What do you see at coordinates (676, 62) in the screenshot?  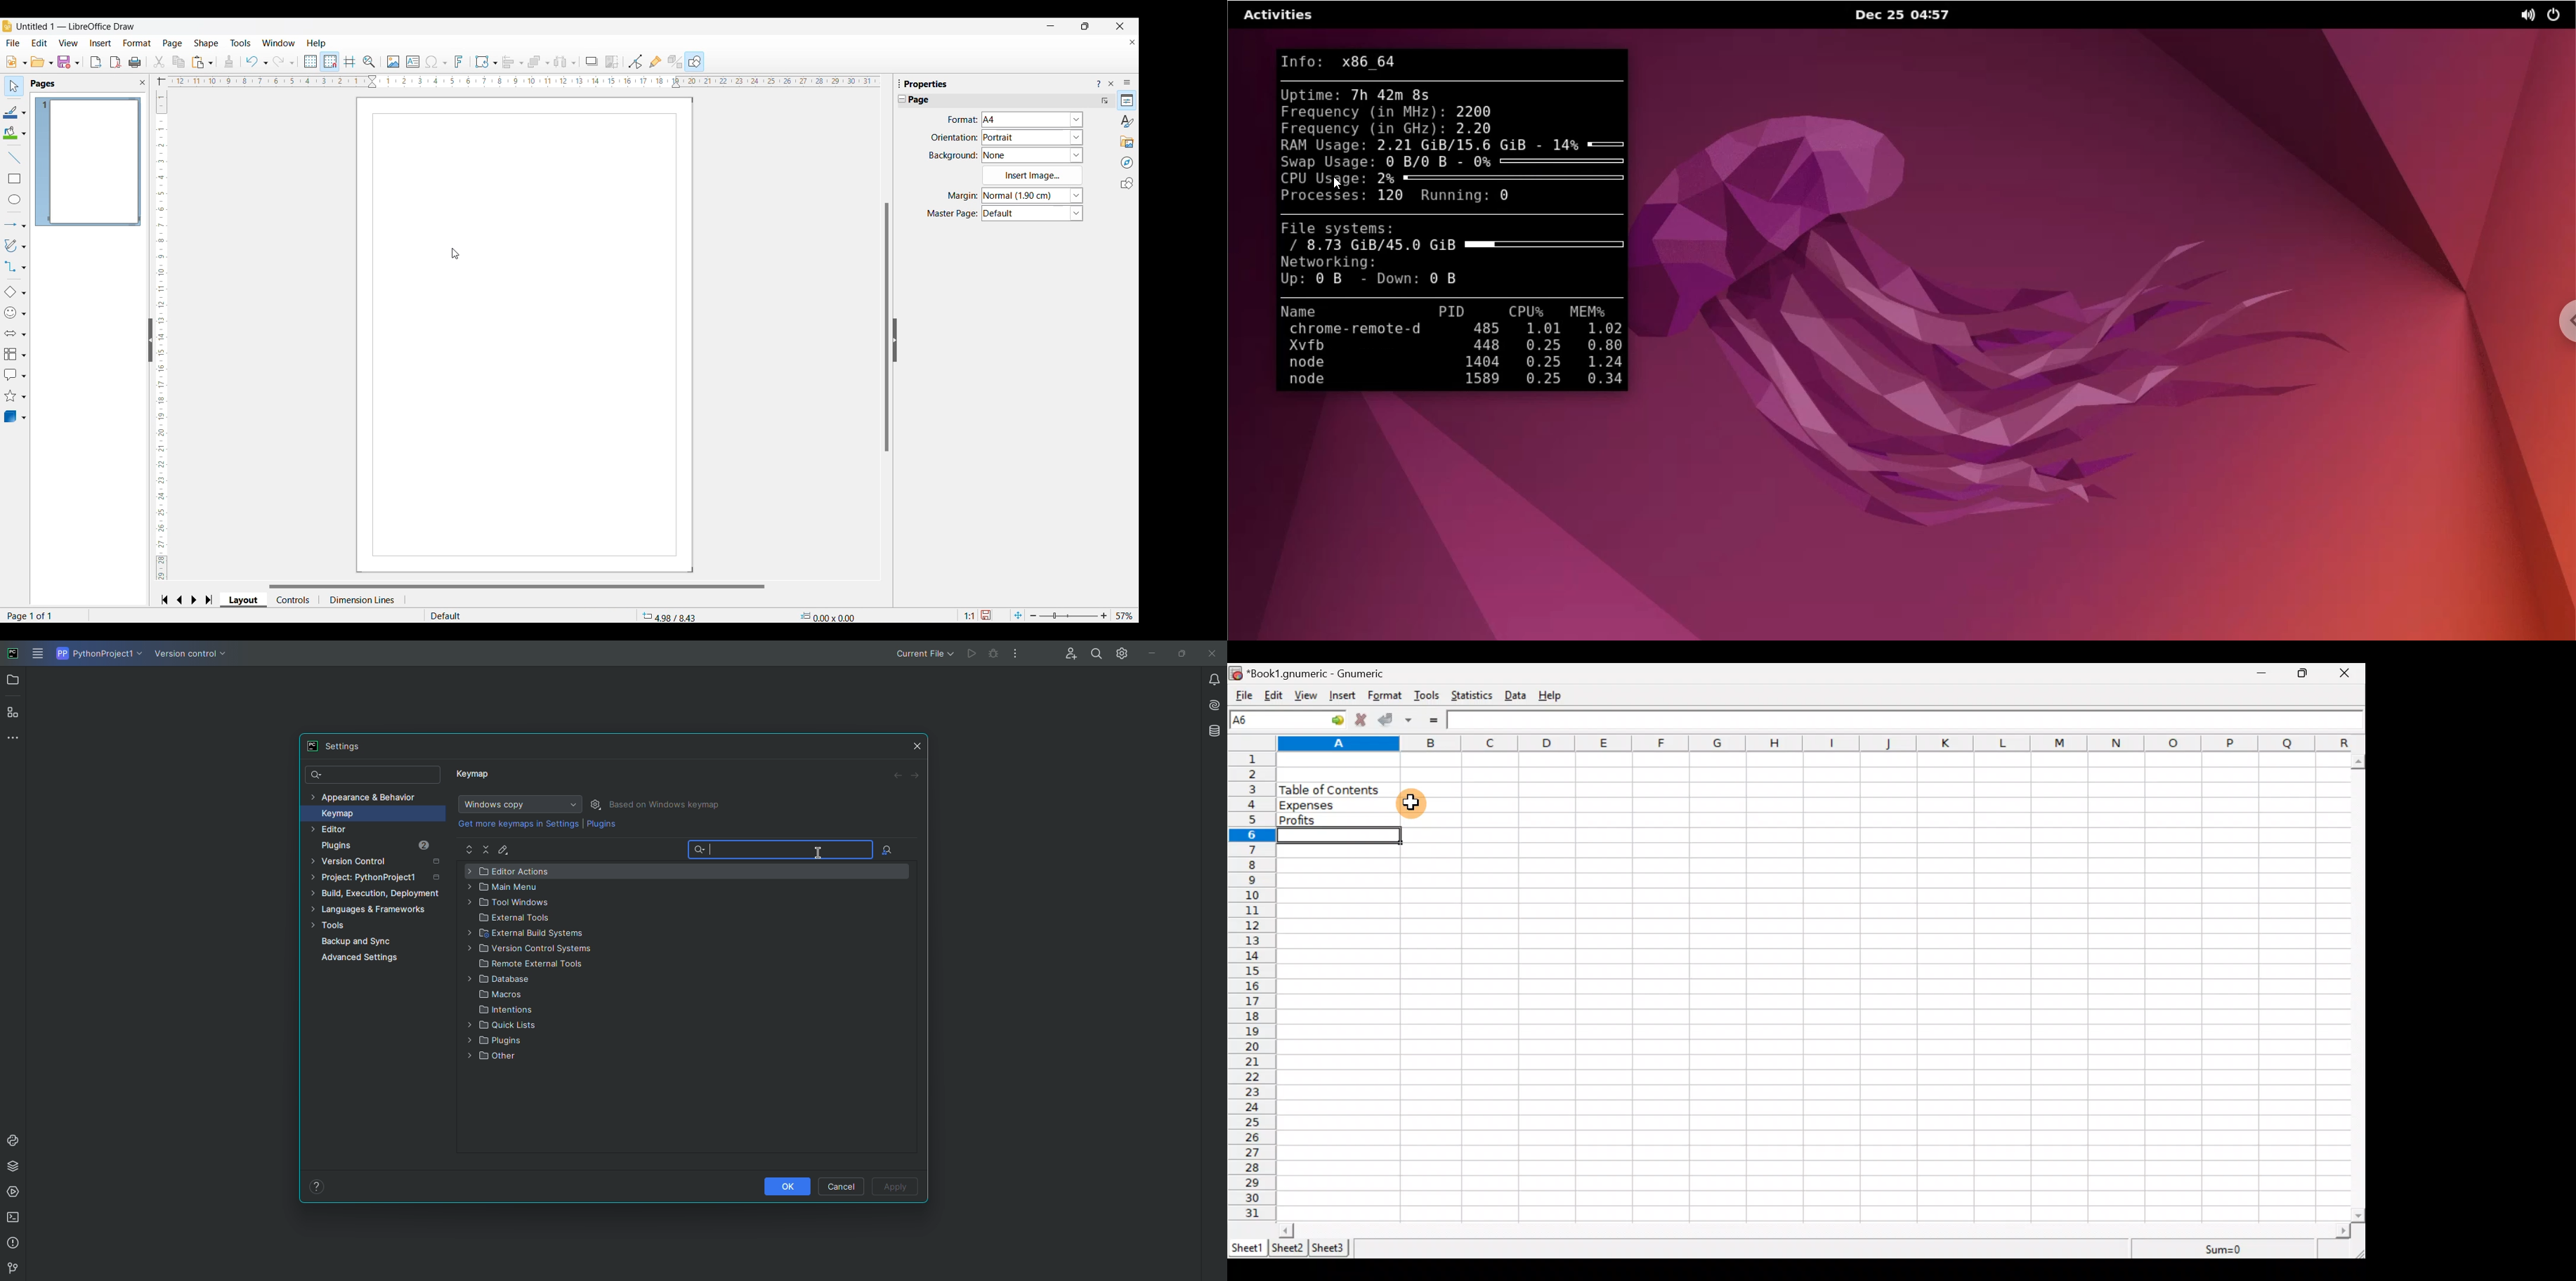 I see `Toggle extrusion` at bounding box center [676, 62].